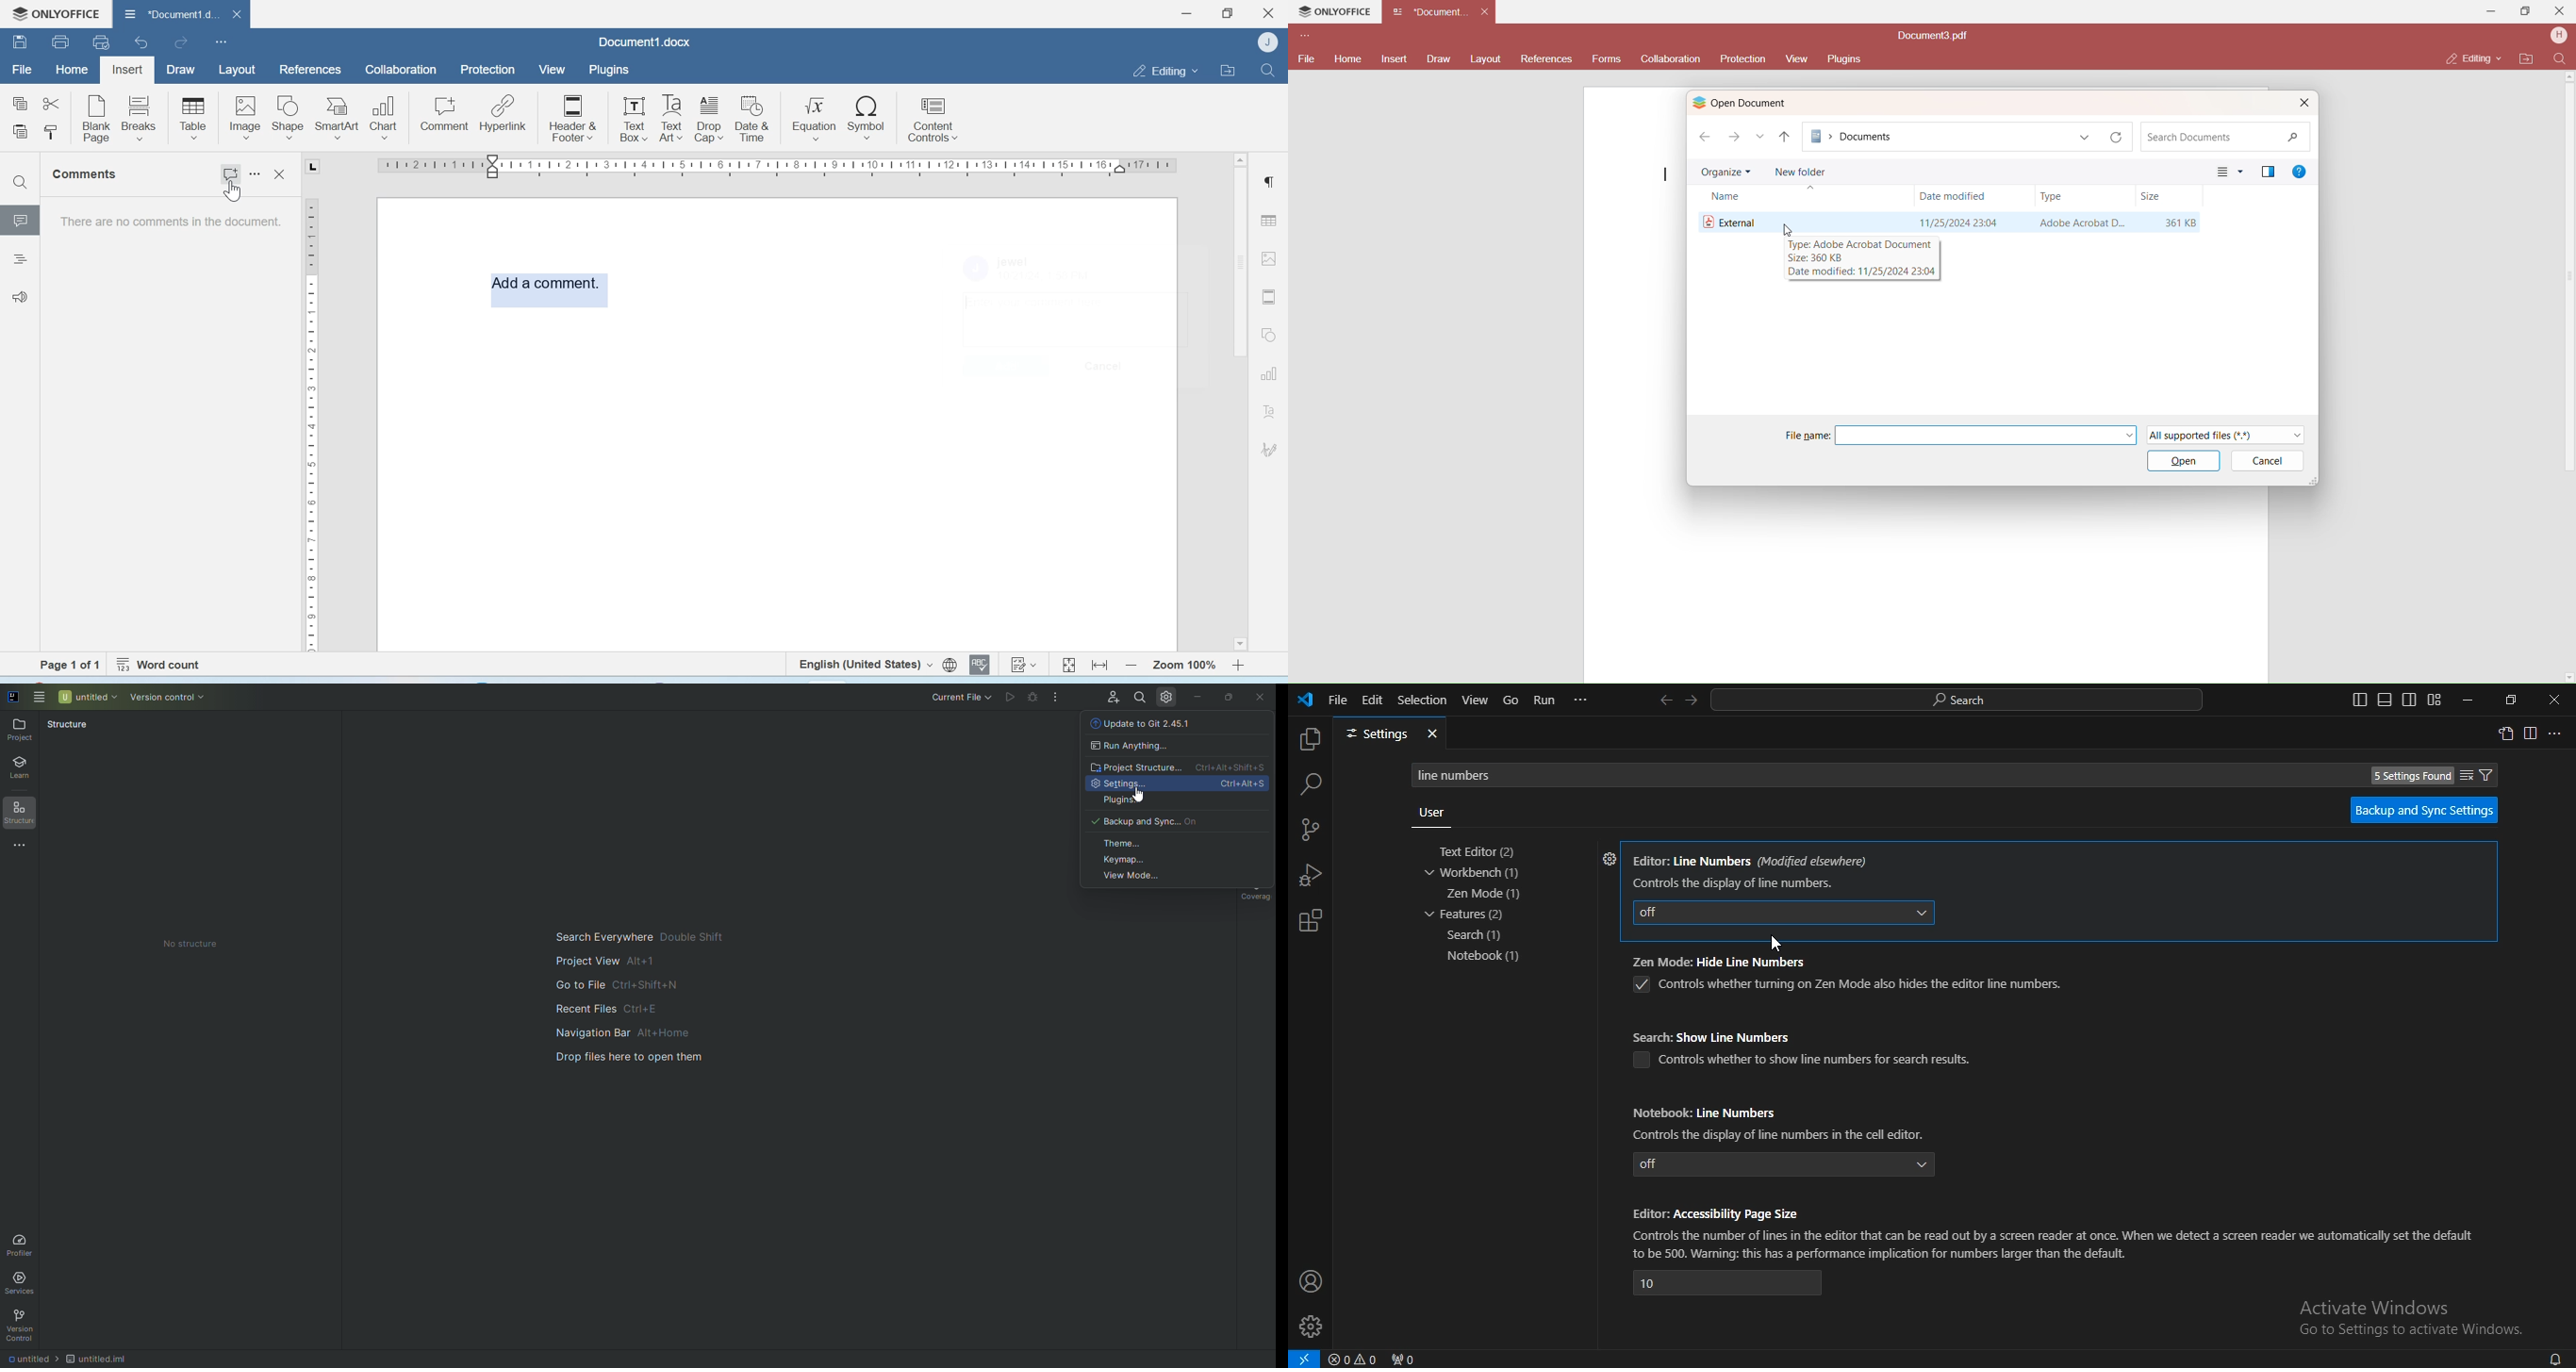 This screenshot has width=2576, height=1372. Describe the element at coordinates (1183, 666) in the screenshot. I see `Zoom` at that location.